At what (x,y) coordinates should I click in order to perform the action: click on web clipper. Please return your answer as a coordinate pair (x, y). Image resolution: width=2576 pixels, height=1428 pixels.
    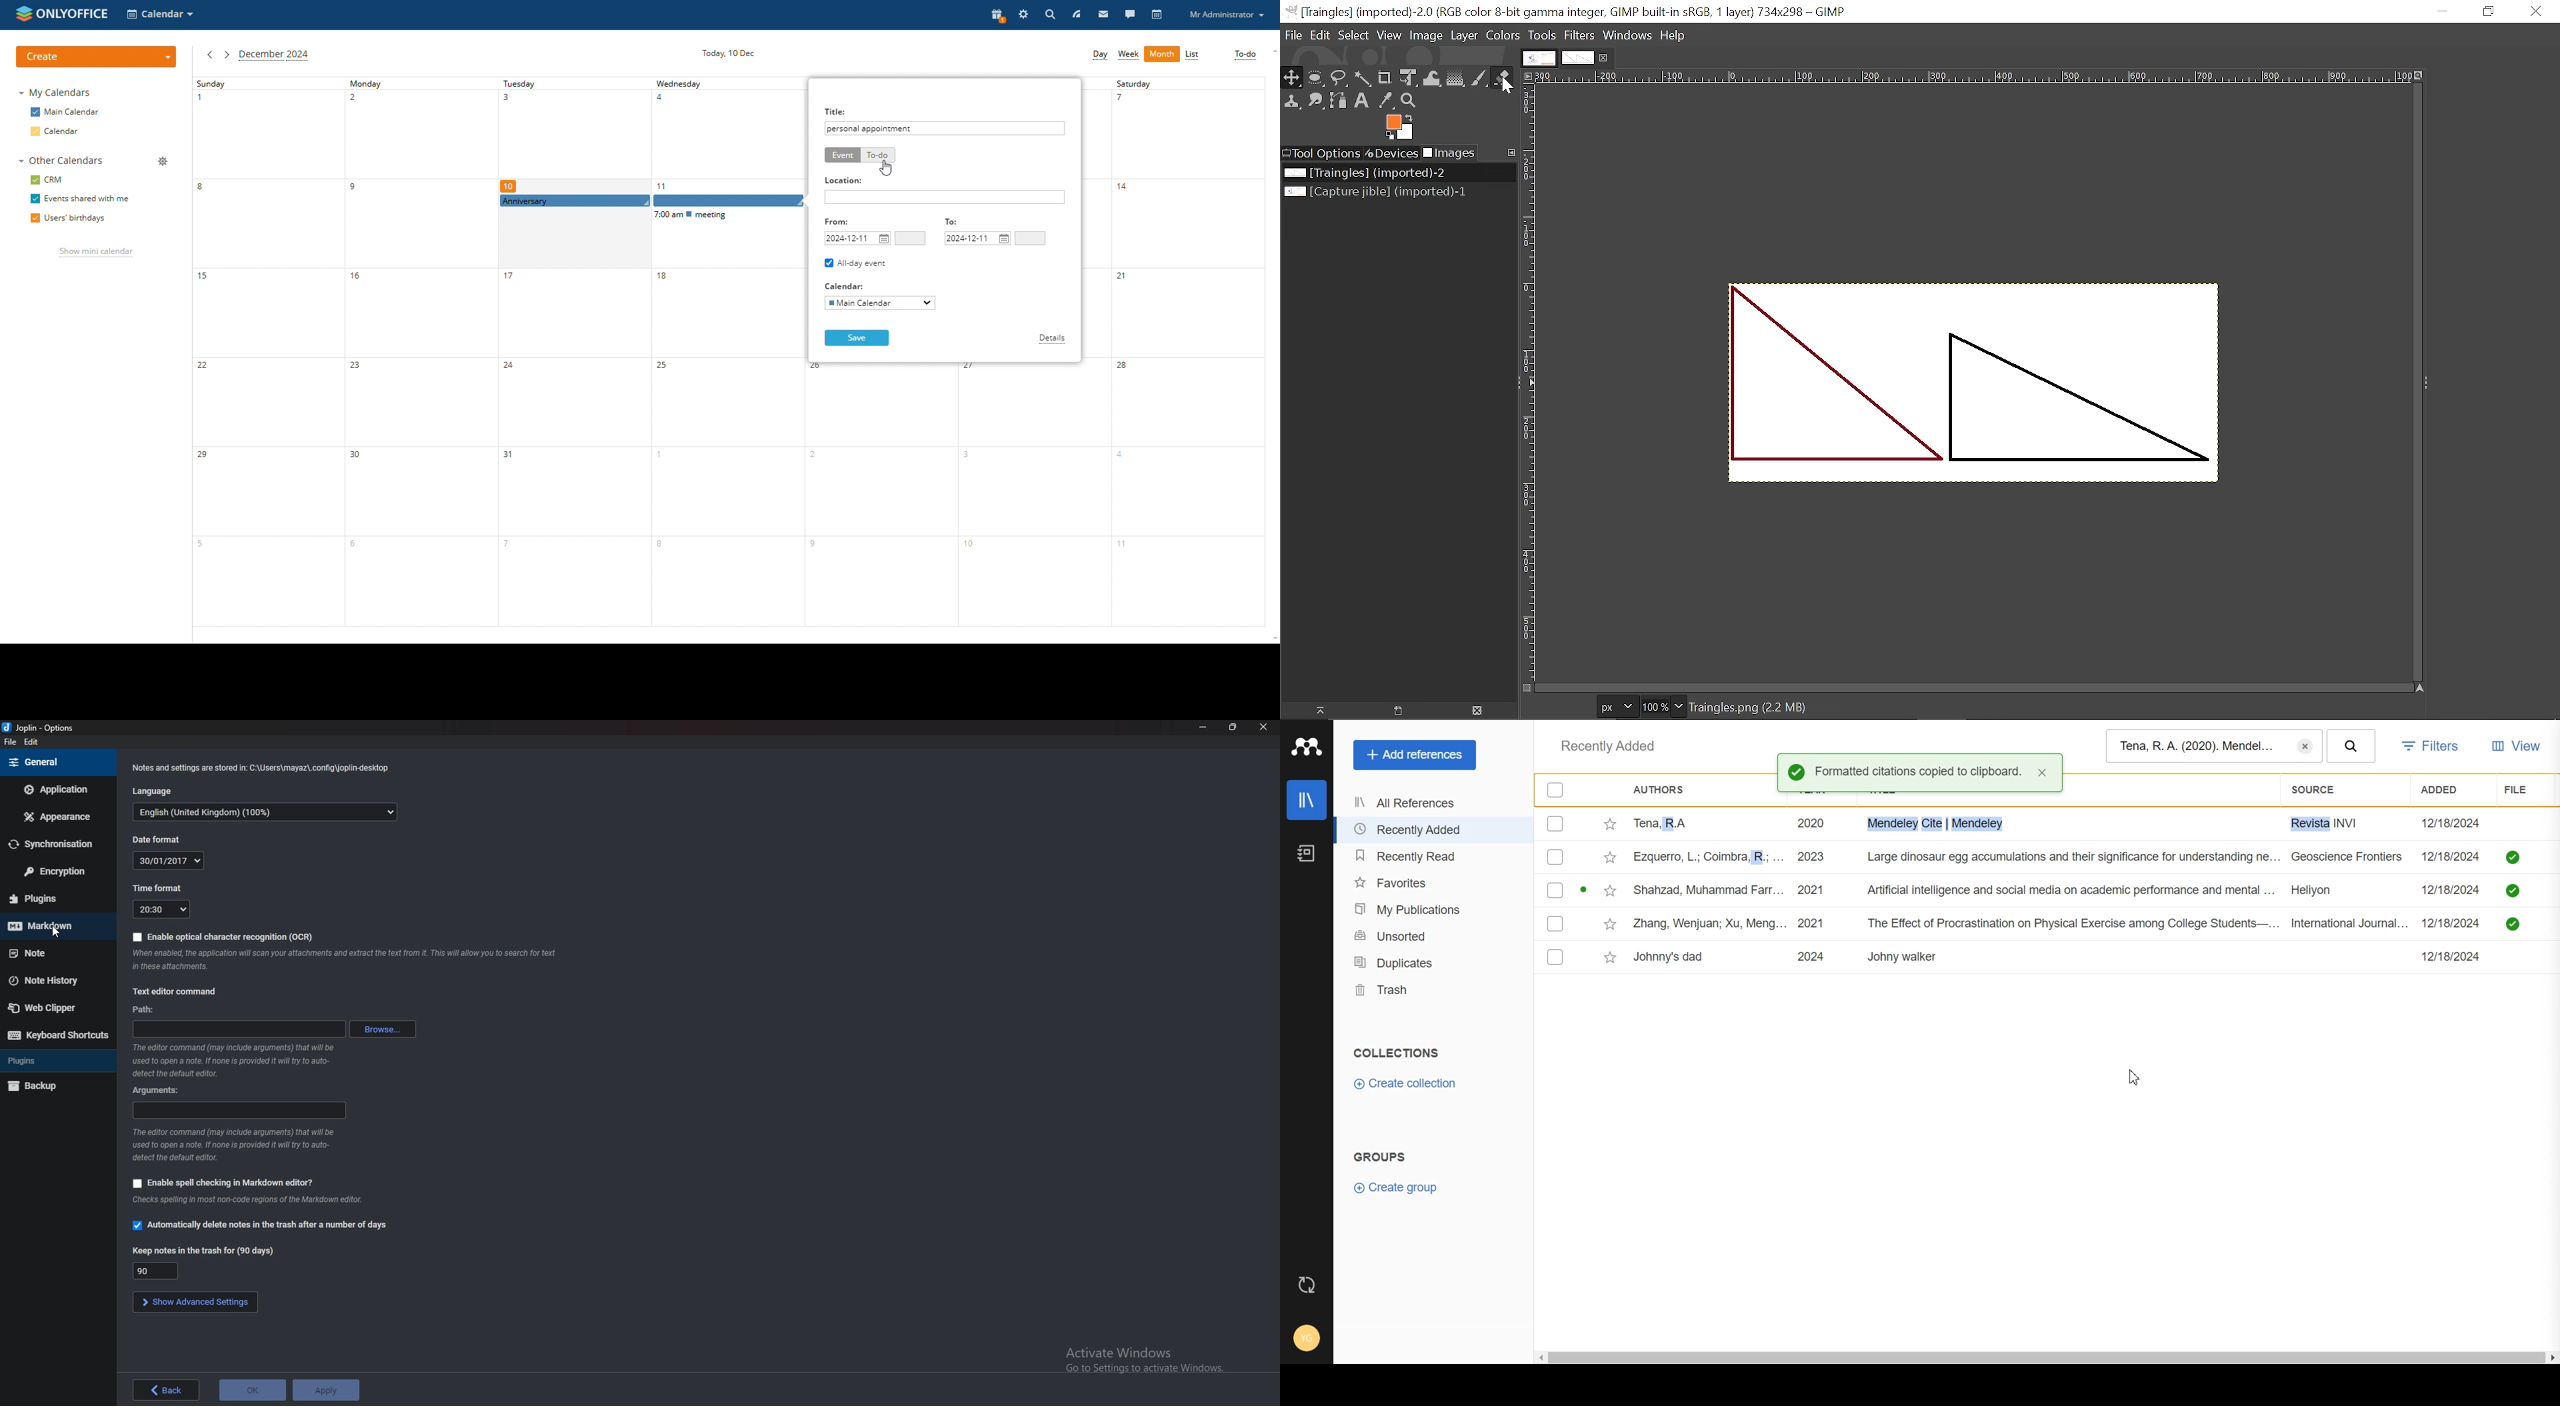
    Looking at the image, I should click on (55, 1008).